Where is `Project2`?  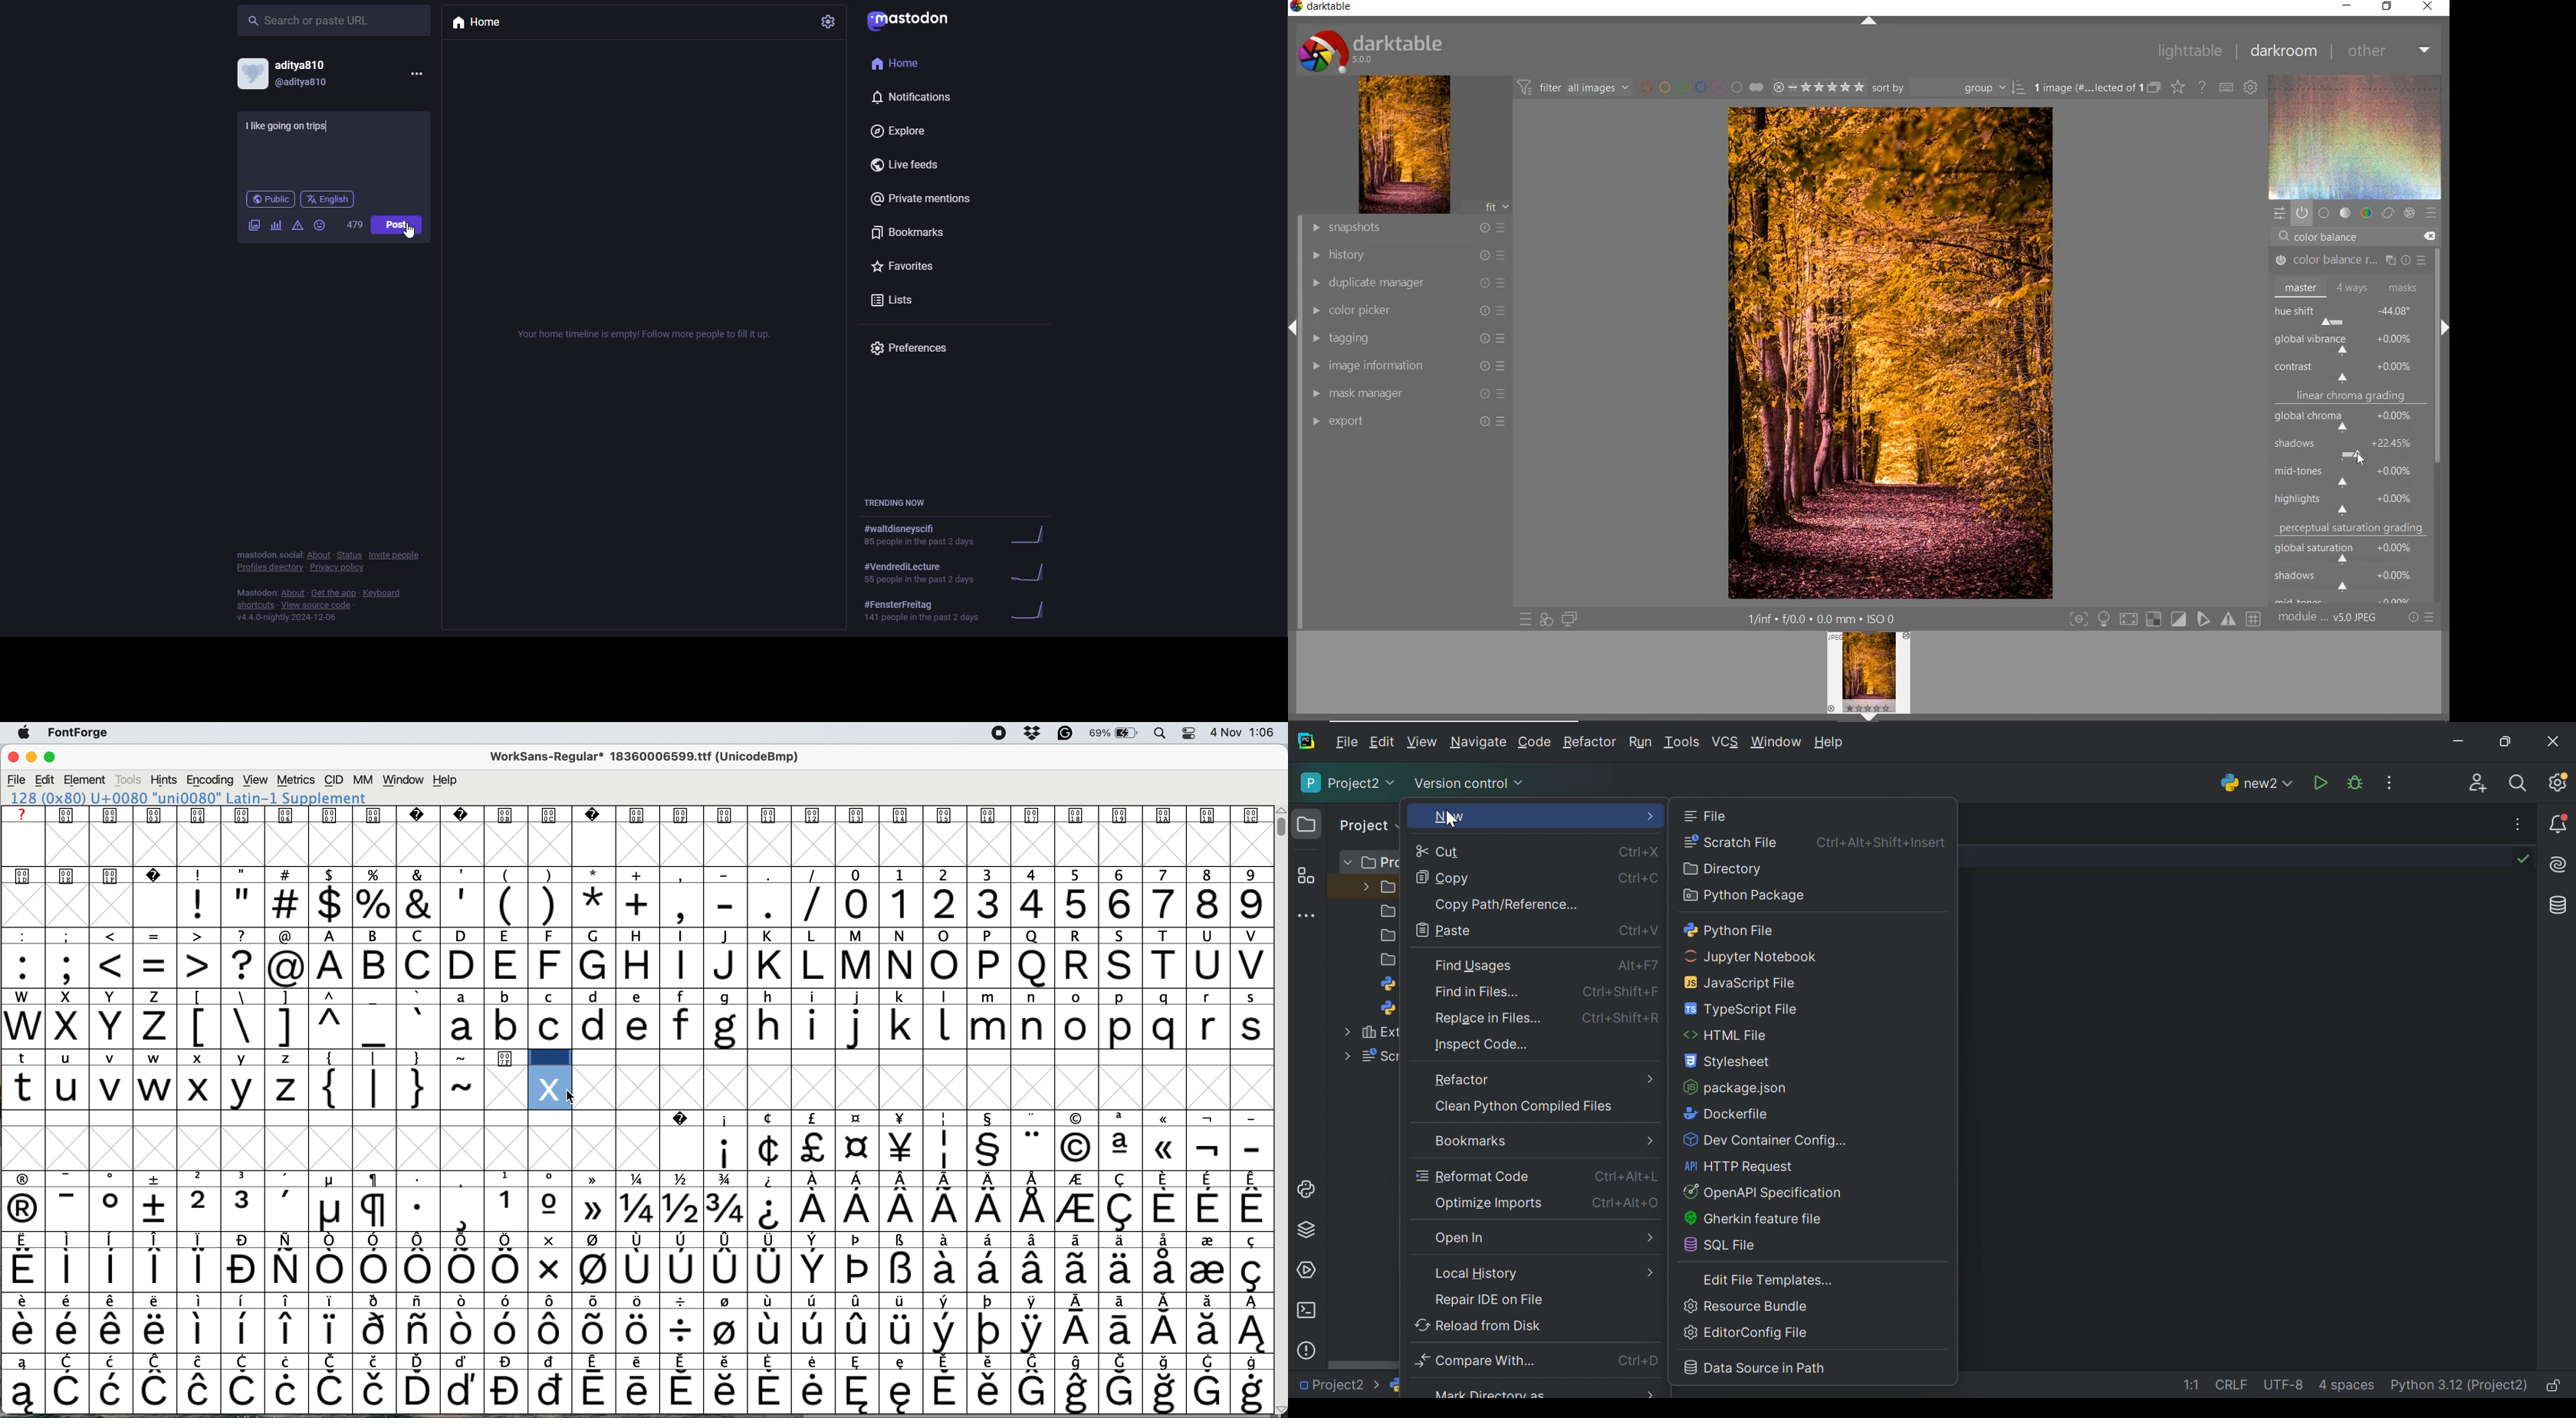
Project2 is located at coordinates (1348, 783).